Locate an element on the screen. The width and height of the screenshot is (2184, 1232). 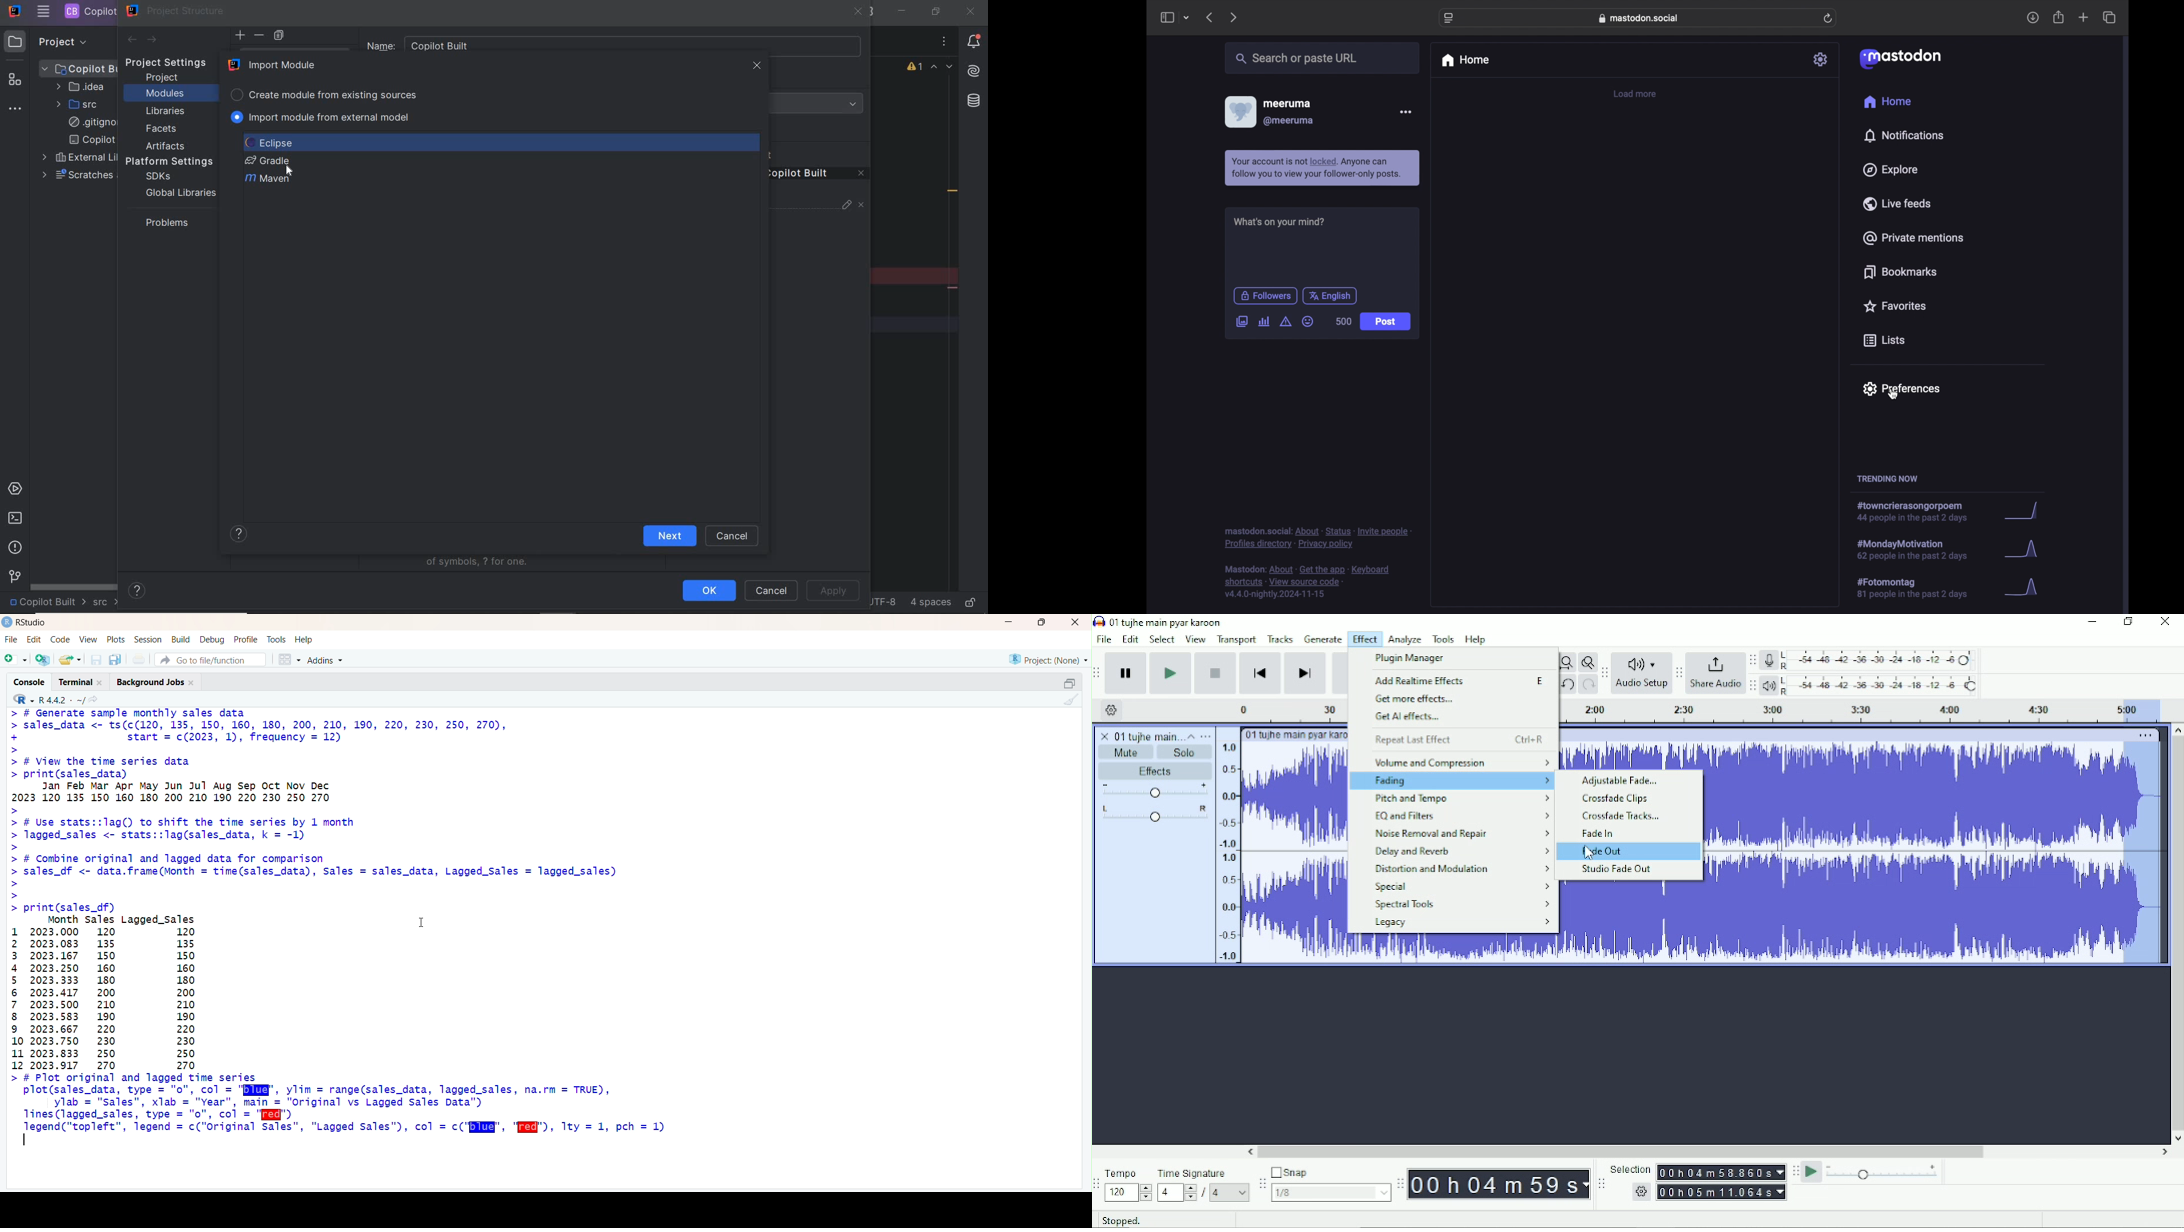
console is located at coordinates (30, 682).